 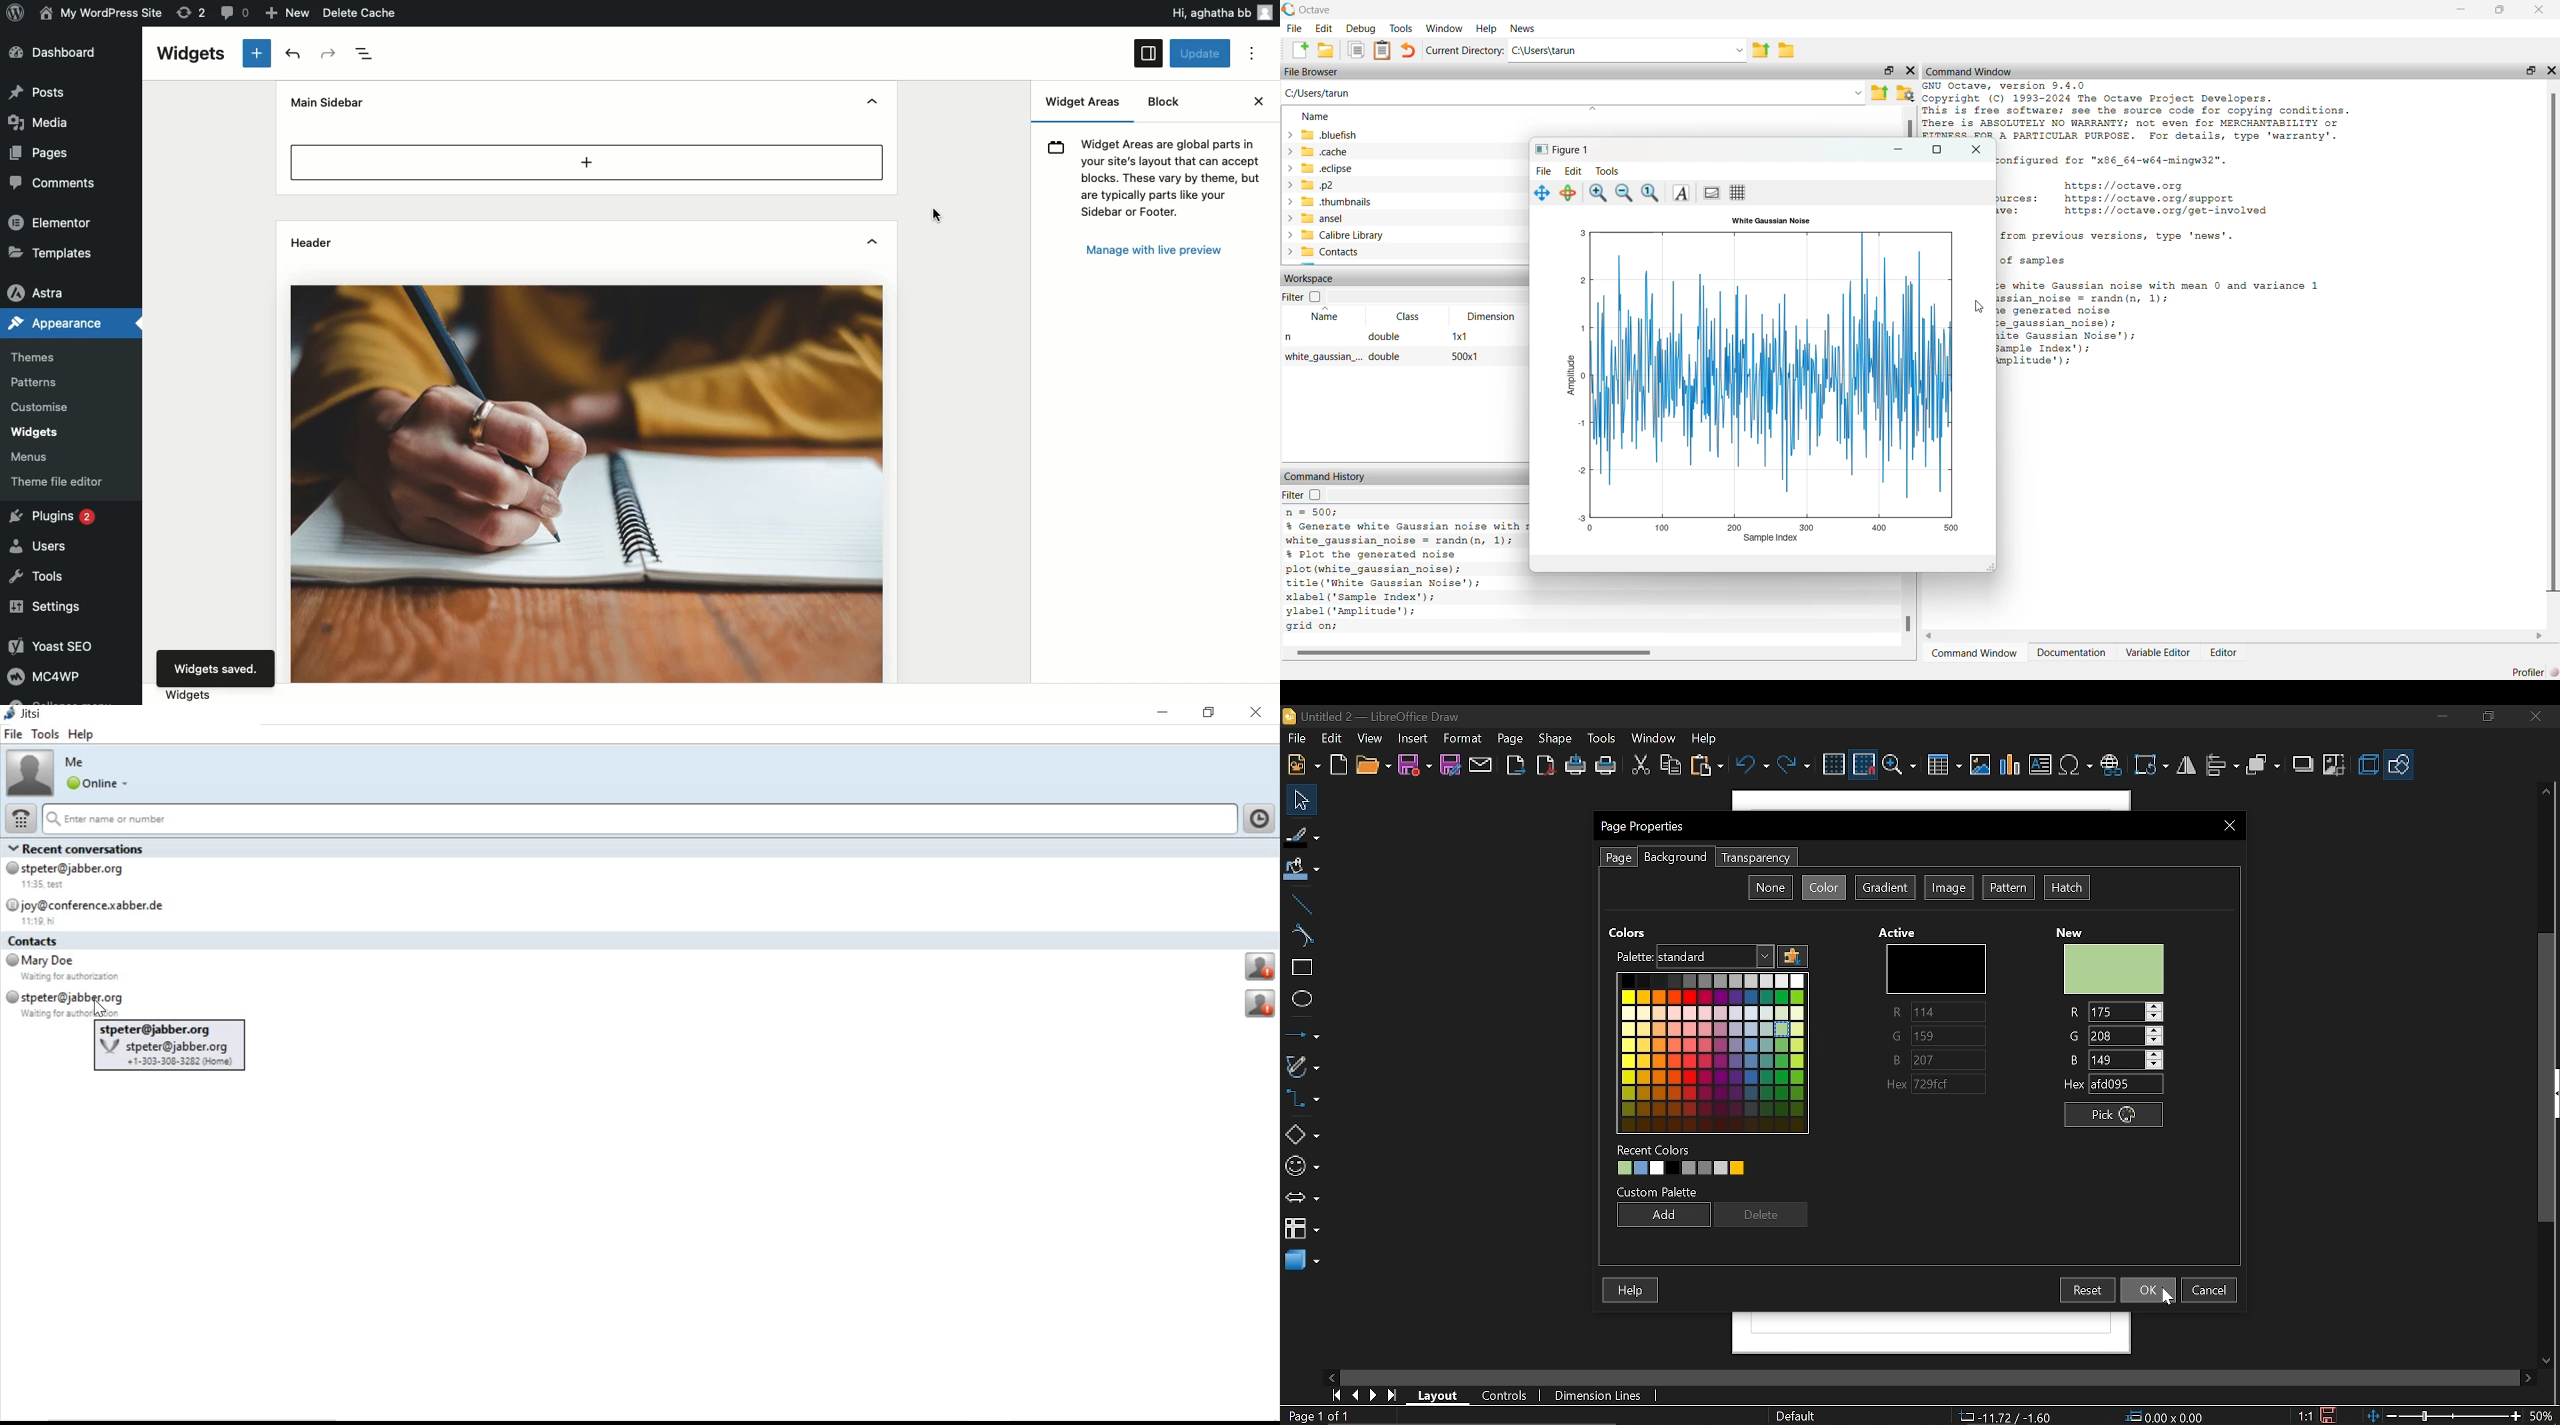 I want to click on Connectors, so click(x=1302, y=1098).